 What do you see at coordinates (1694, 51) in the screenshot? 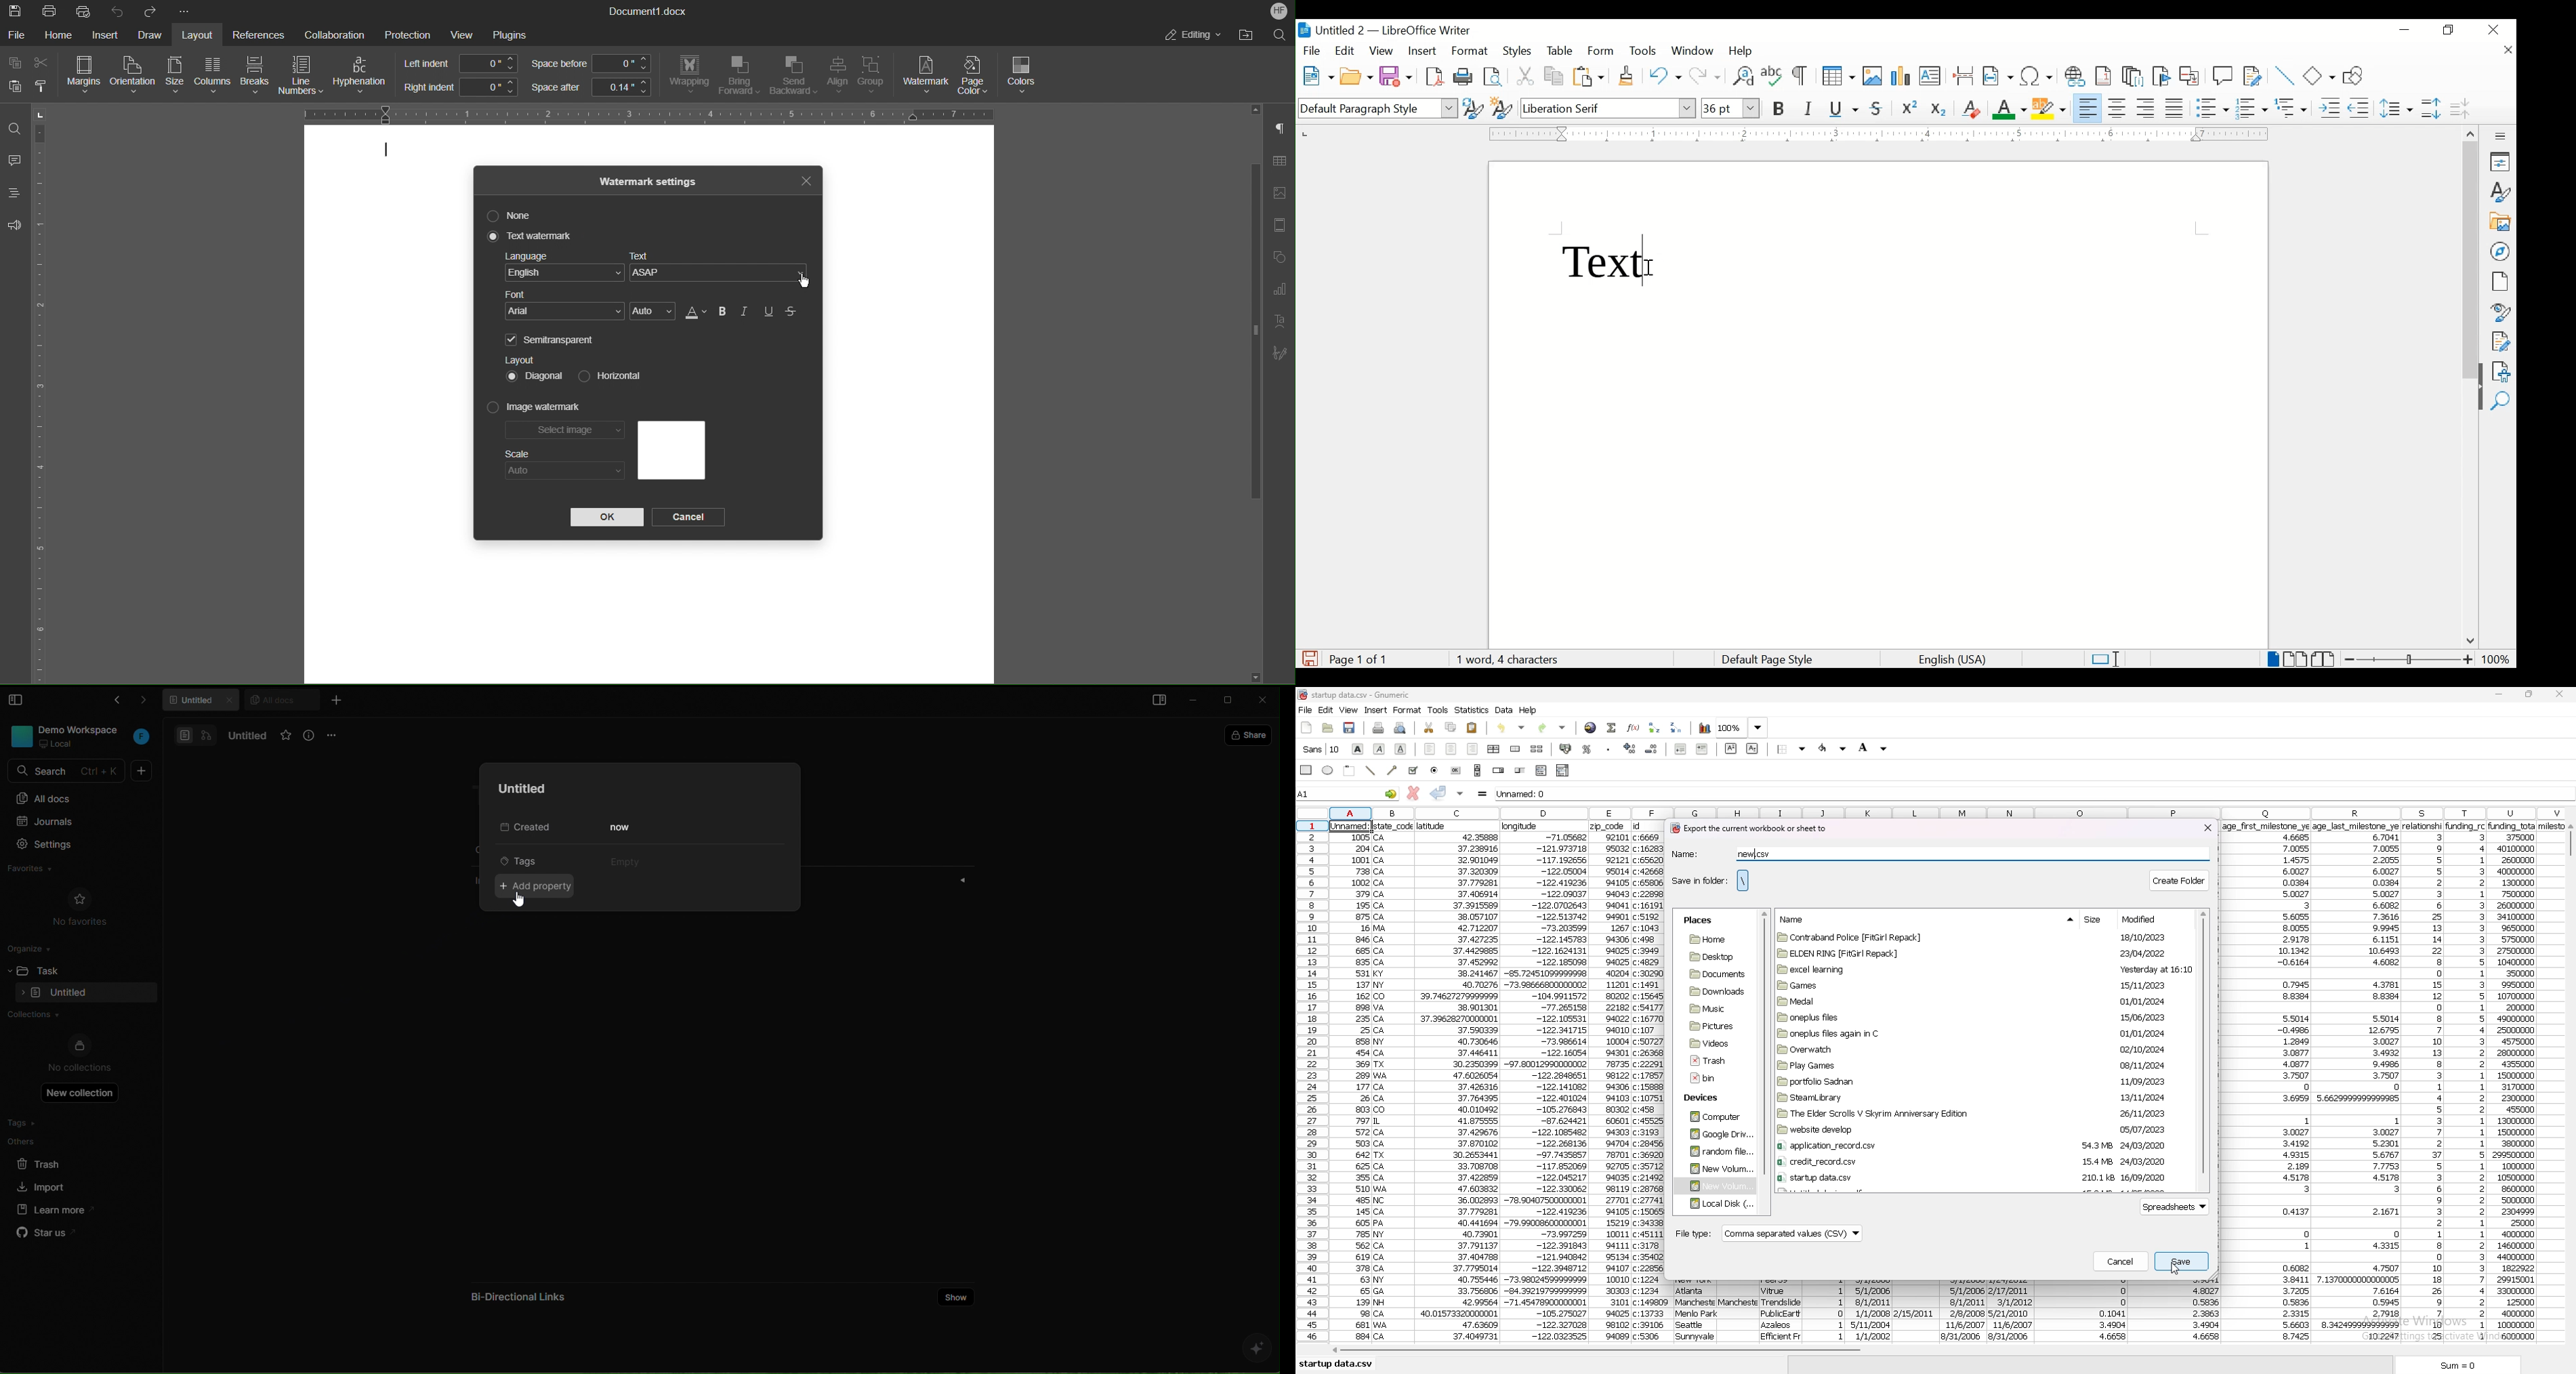
I see `window` at bounding box center [1694, 51].